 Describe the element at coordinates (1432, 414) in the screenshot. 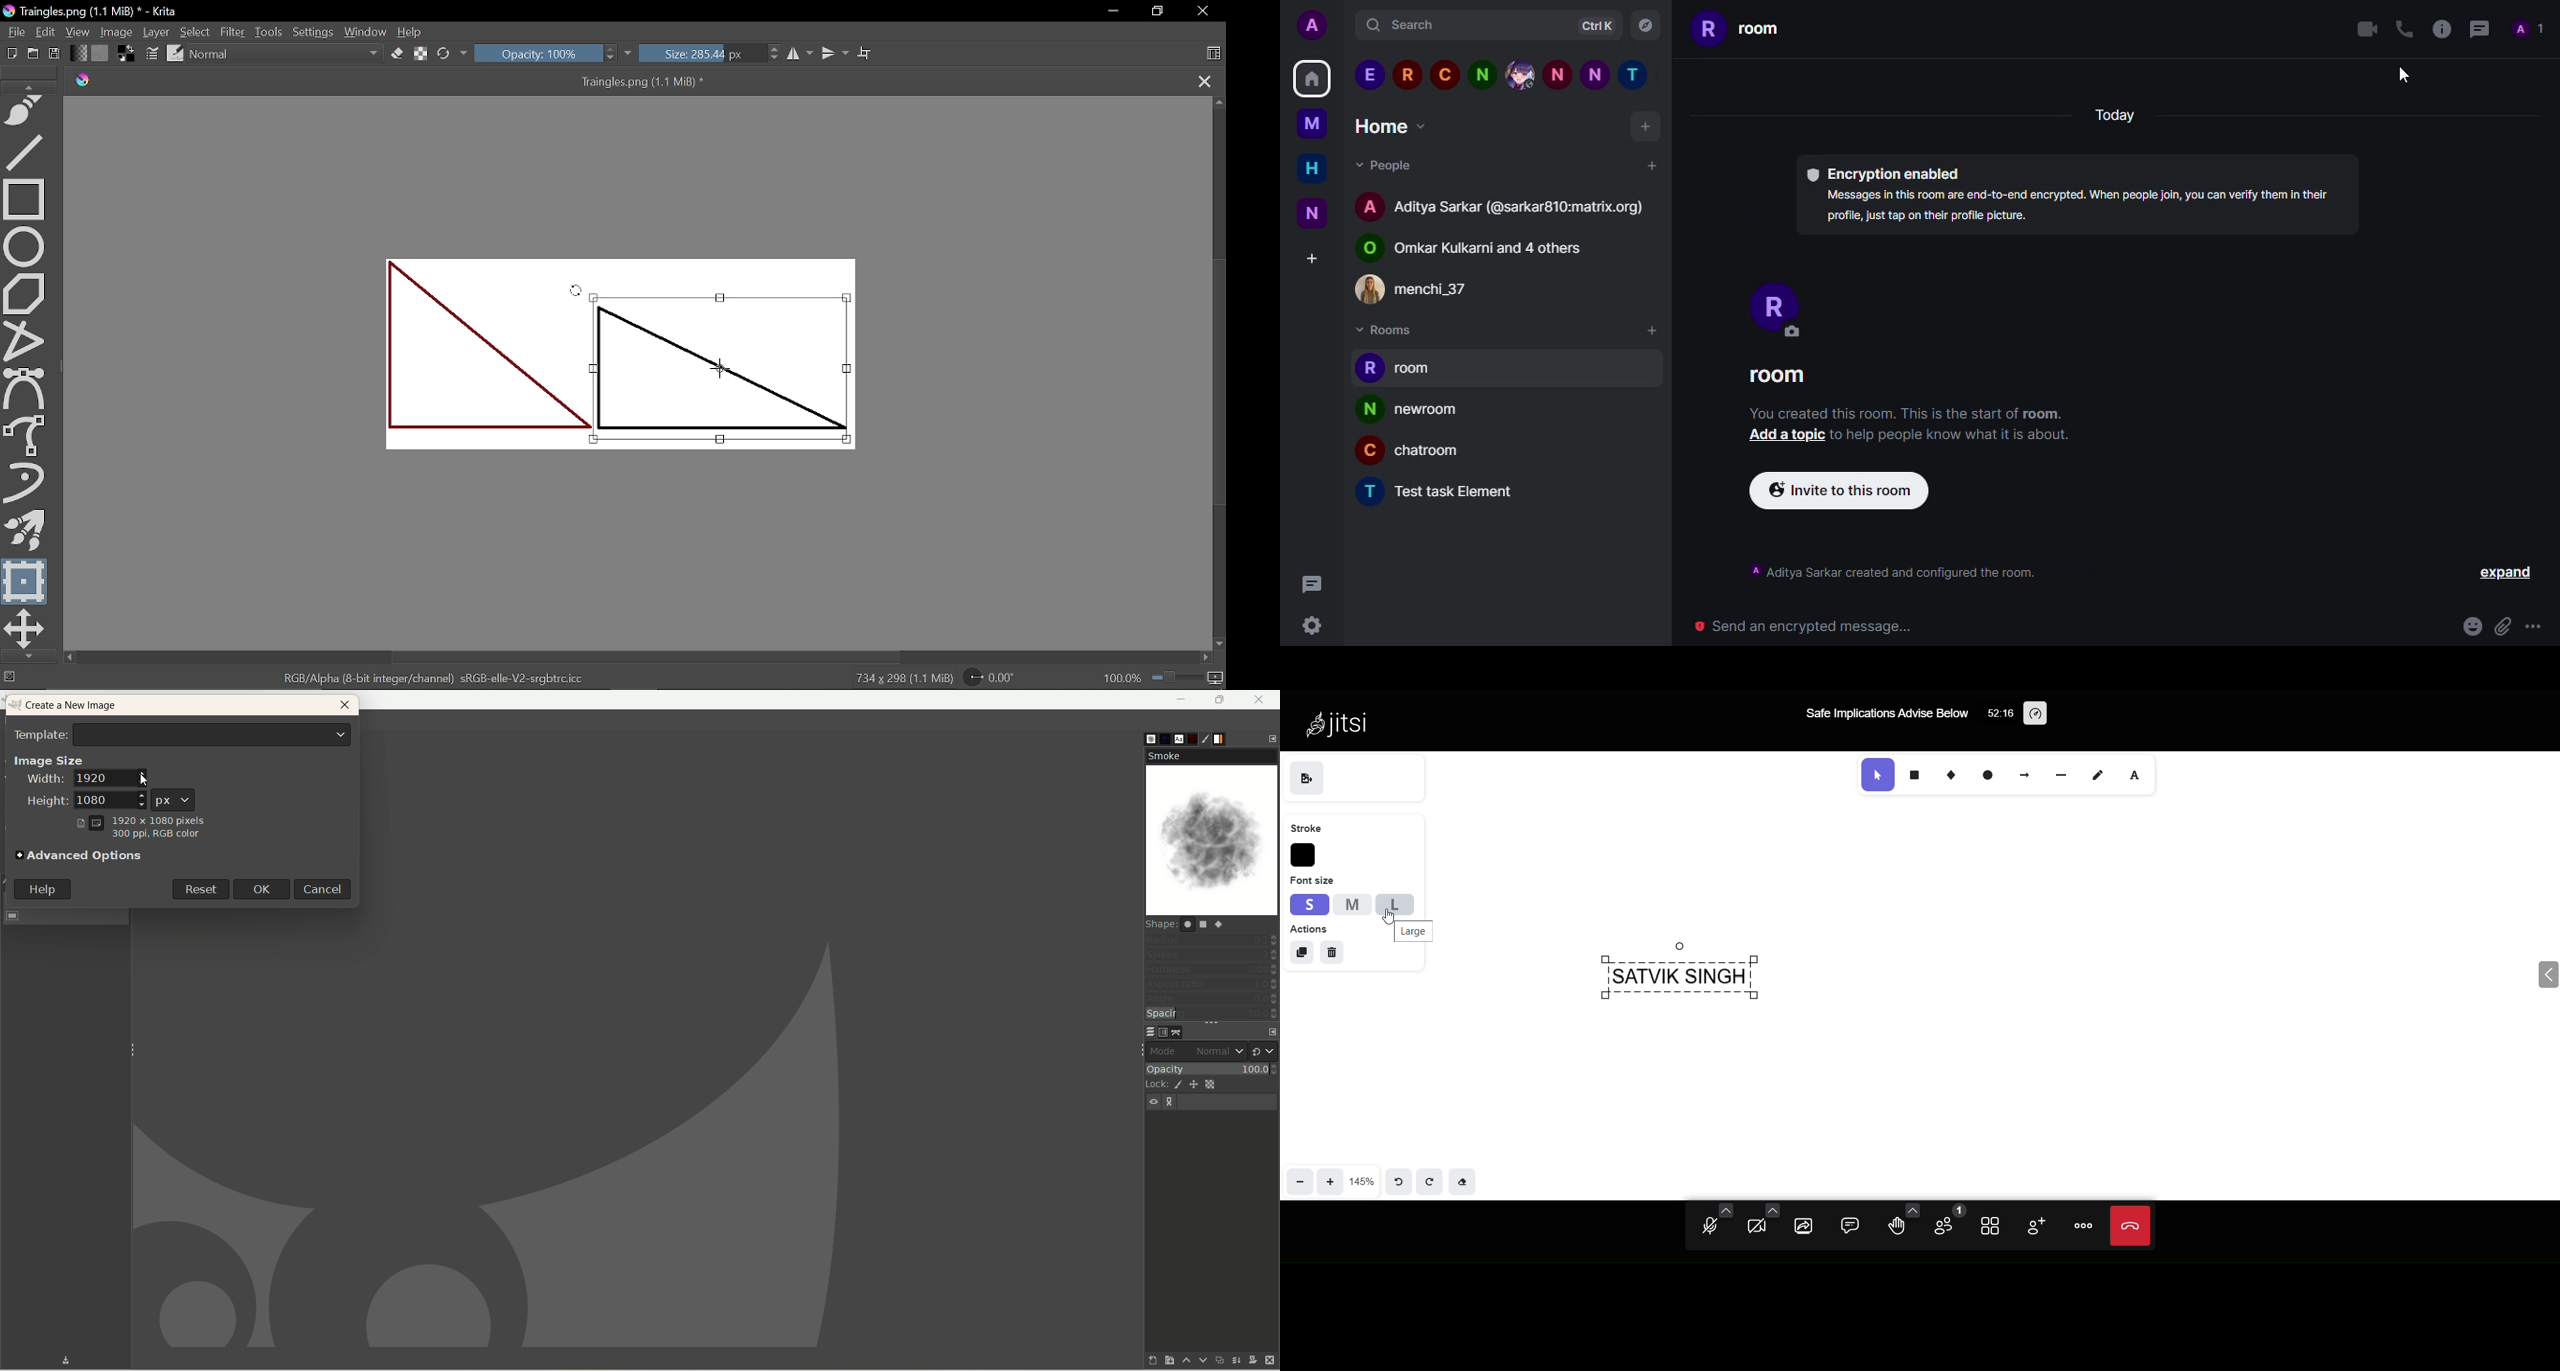

I see `room` at that location.